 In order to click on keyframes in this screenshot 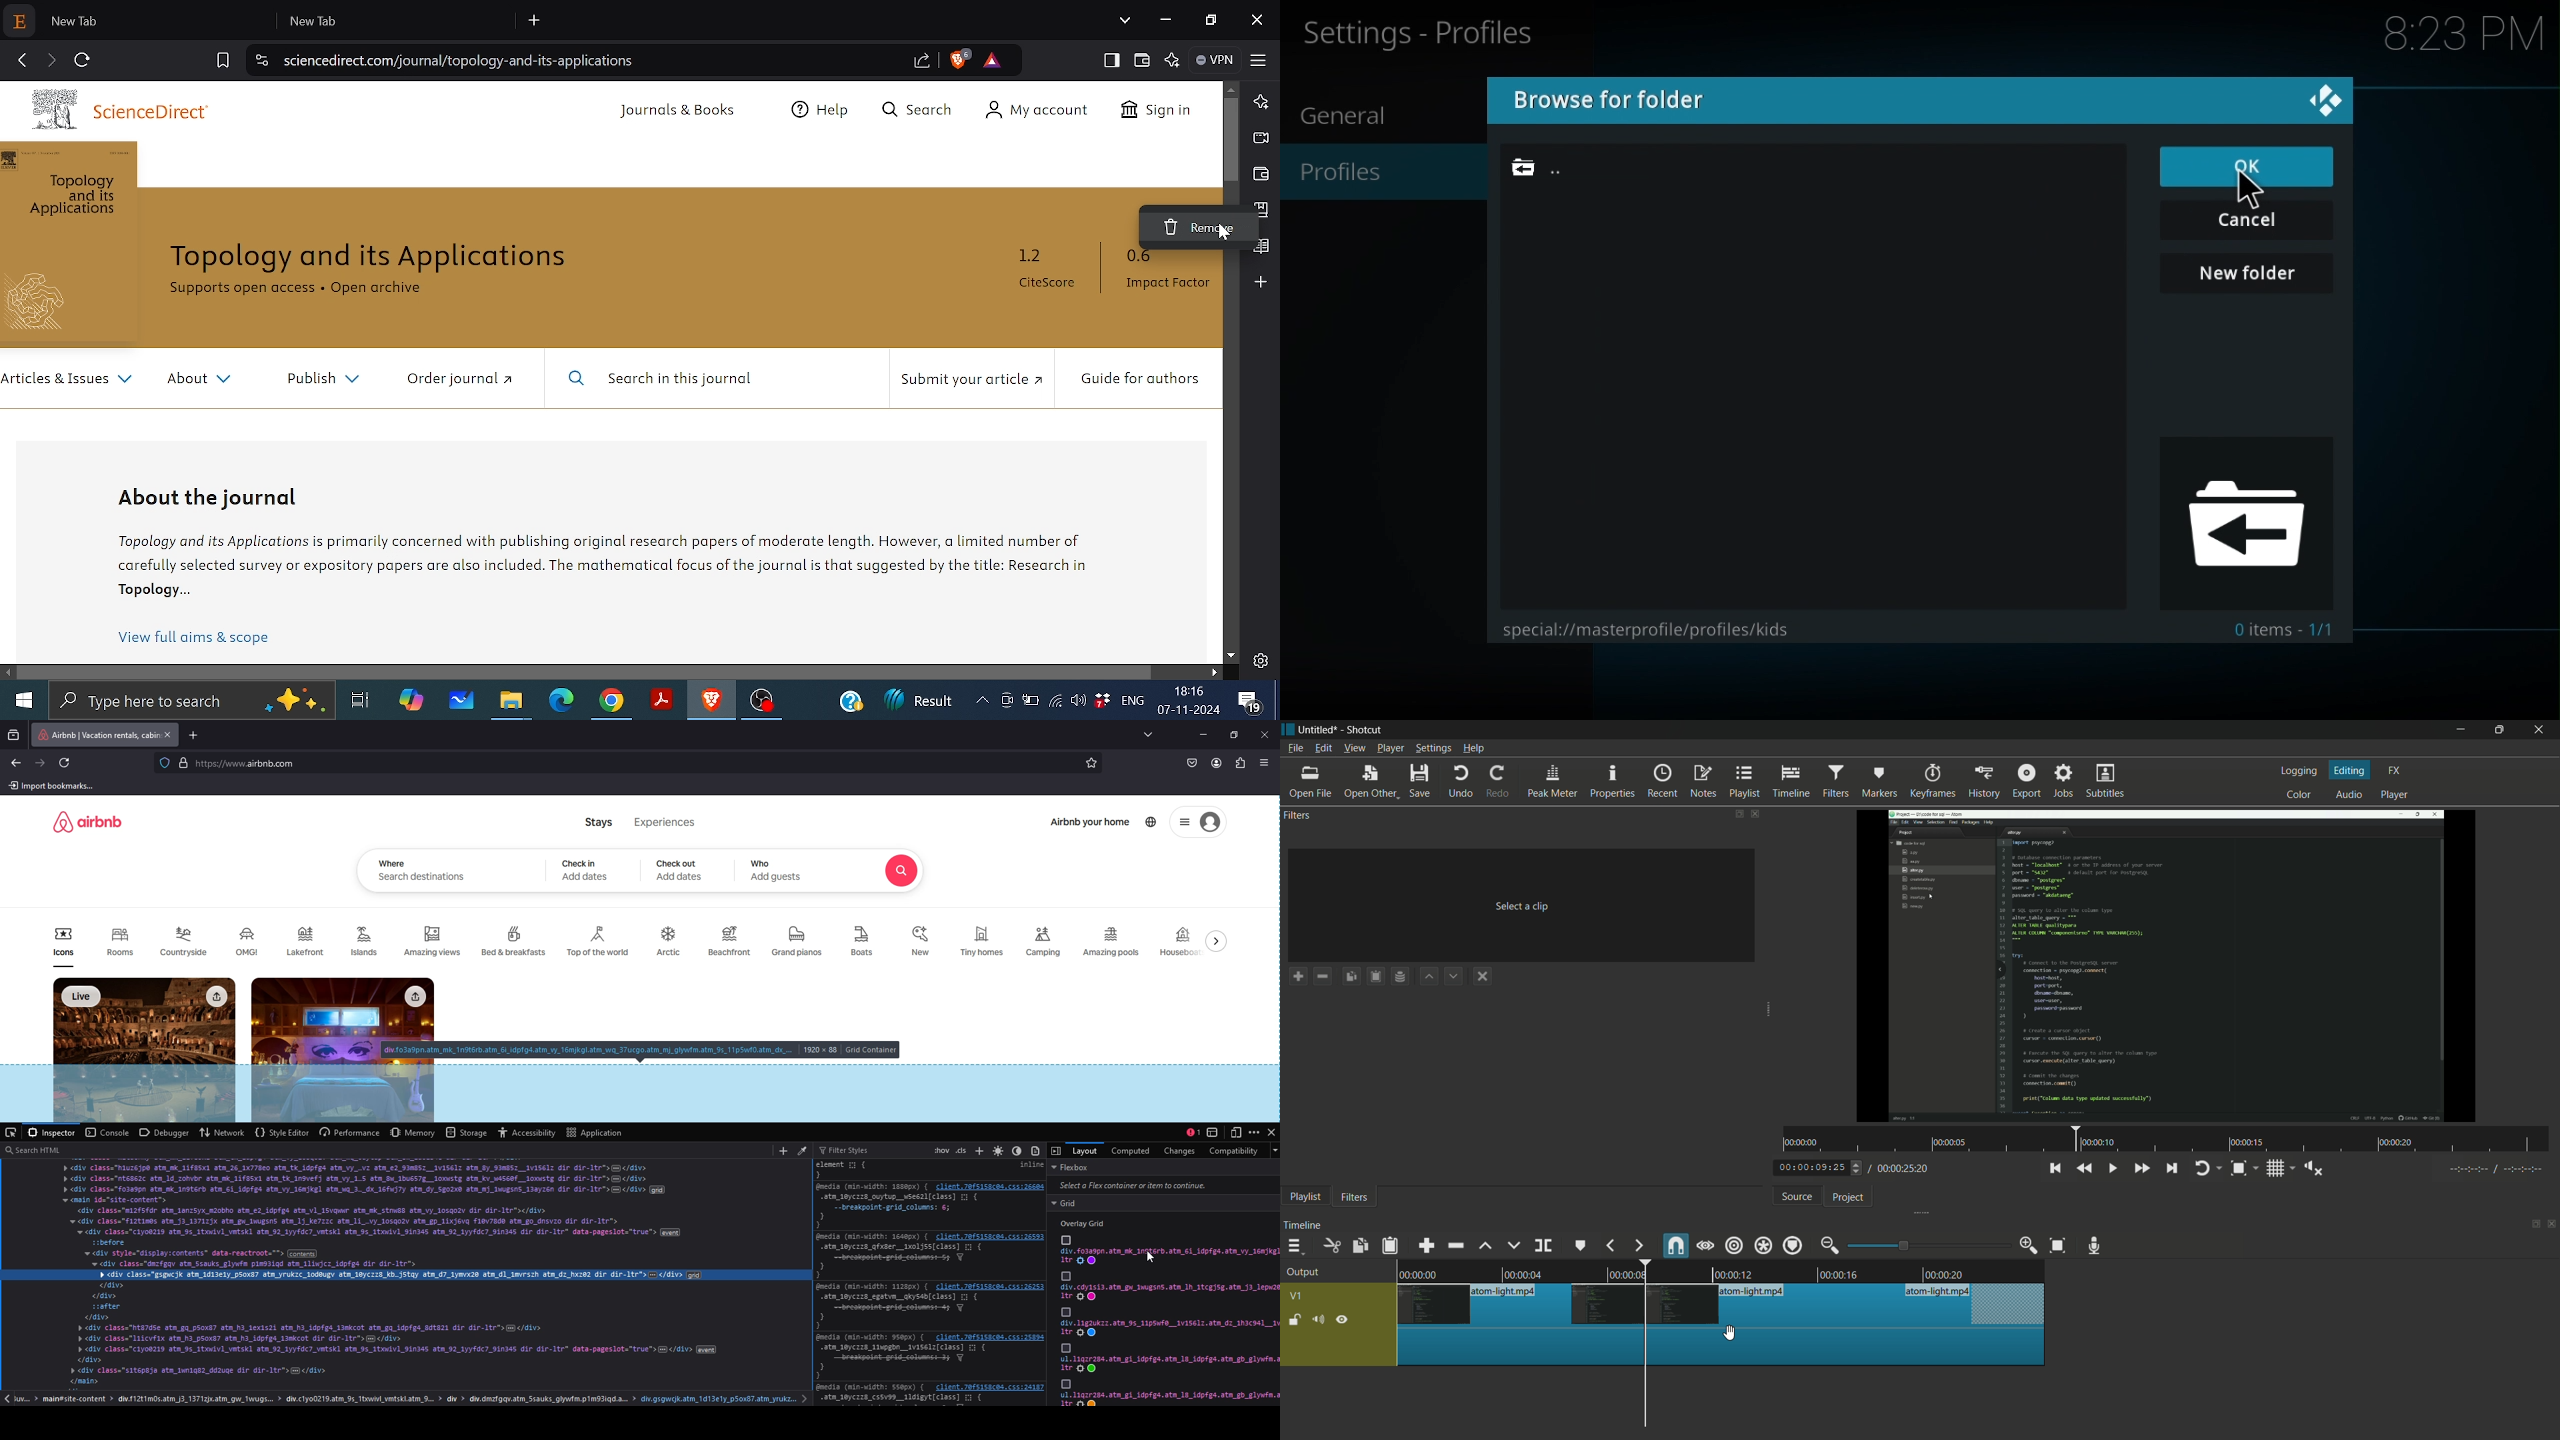, I will do `click(1931, 781)`.